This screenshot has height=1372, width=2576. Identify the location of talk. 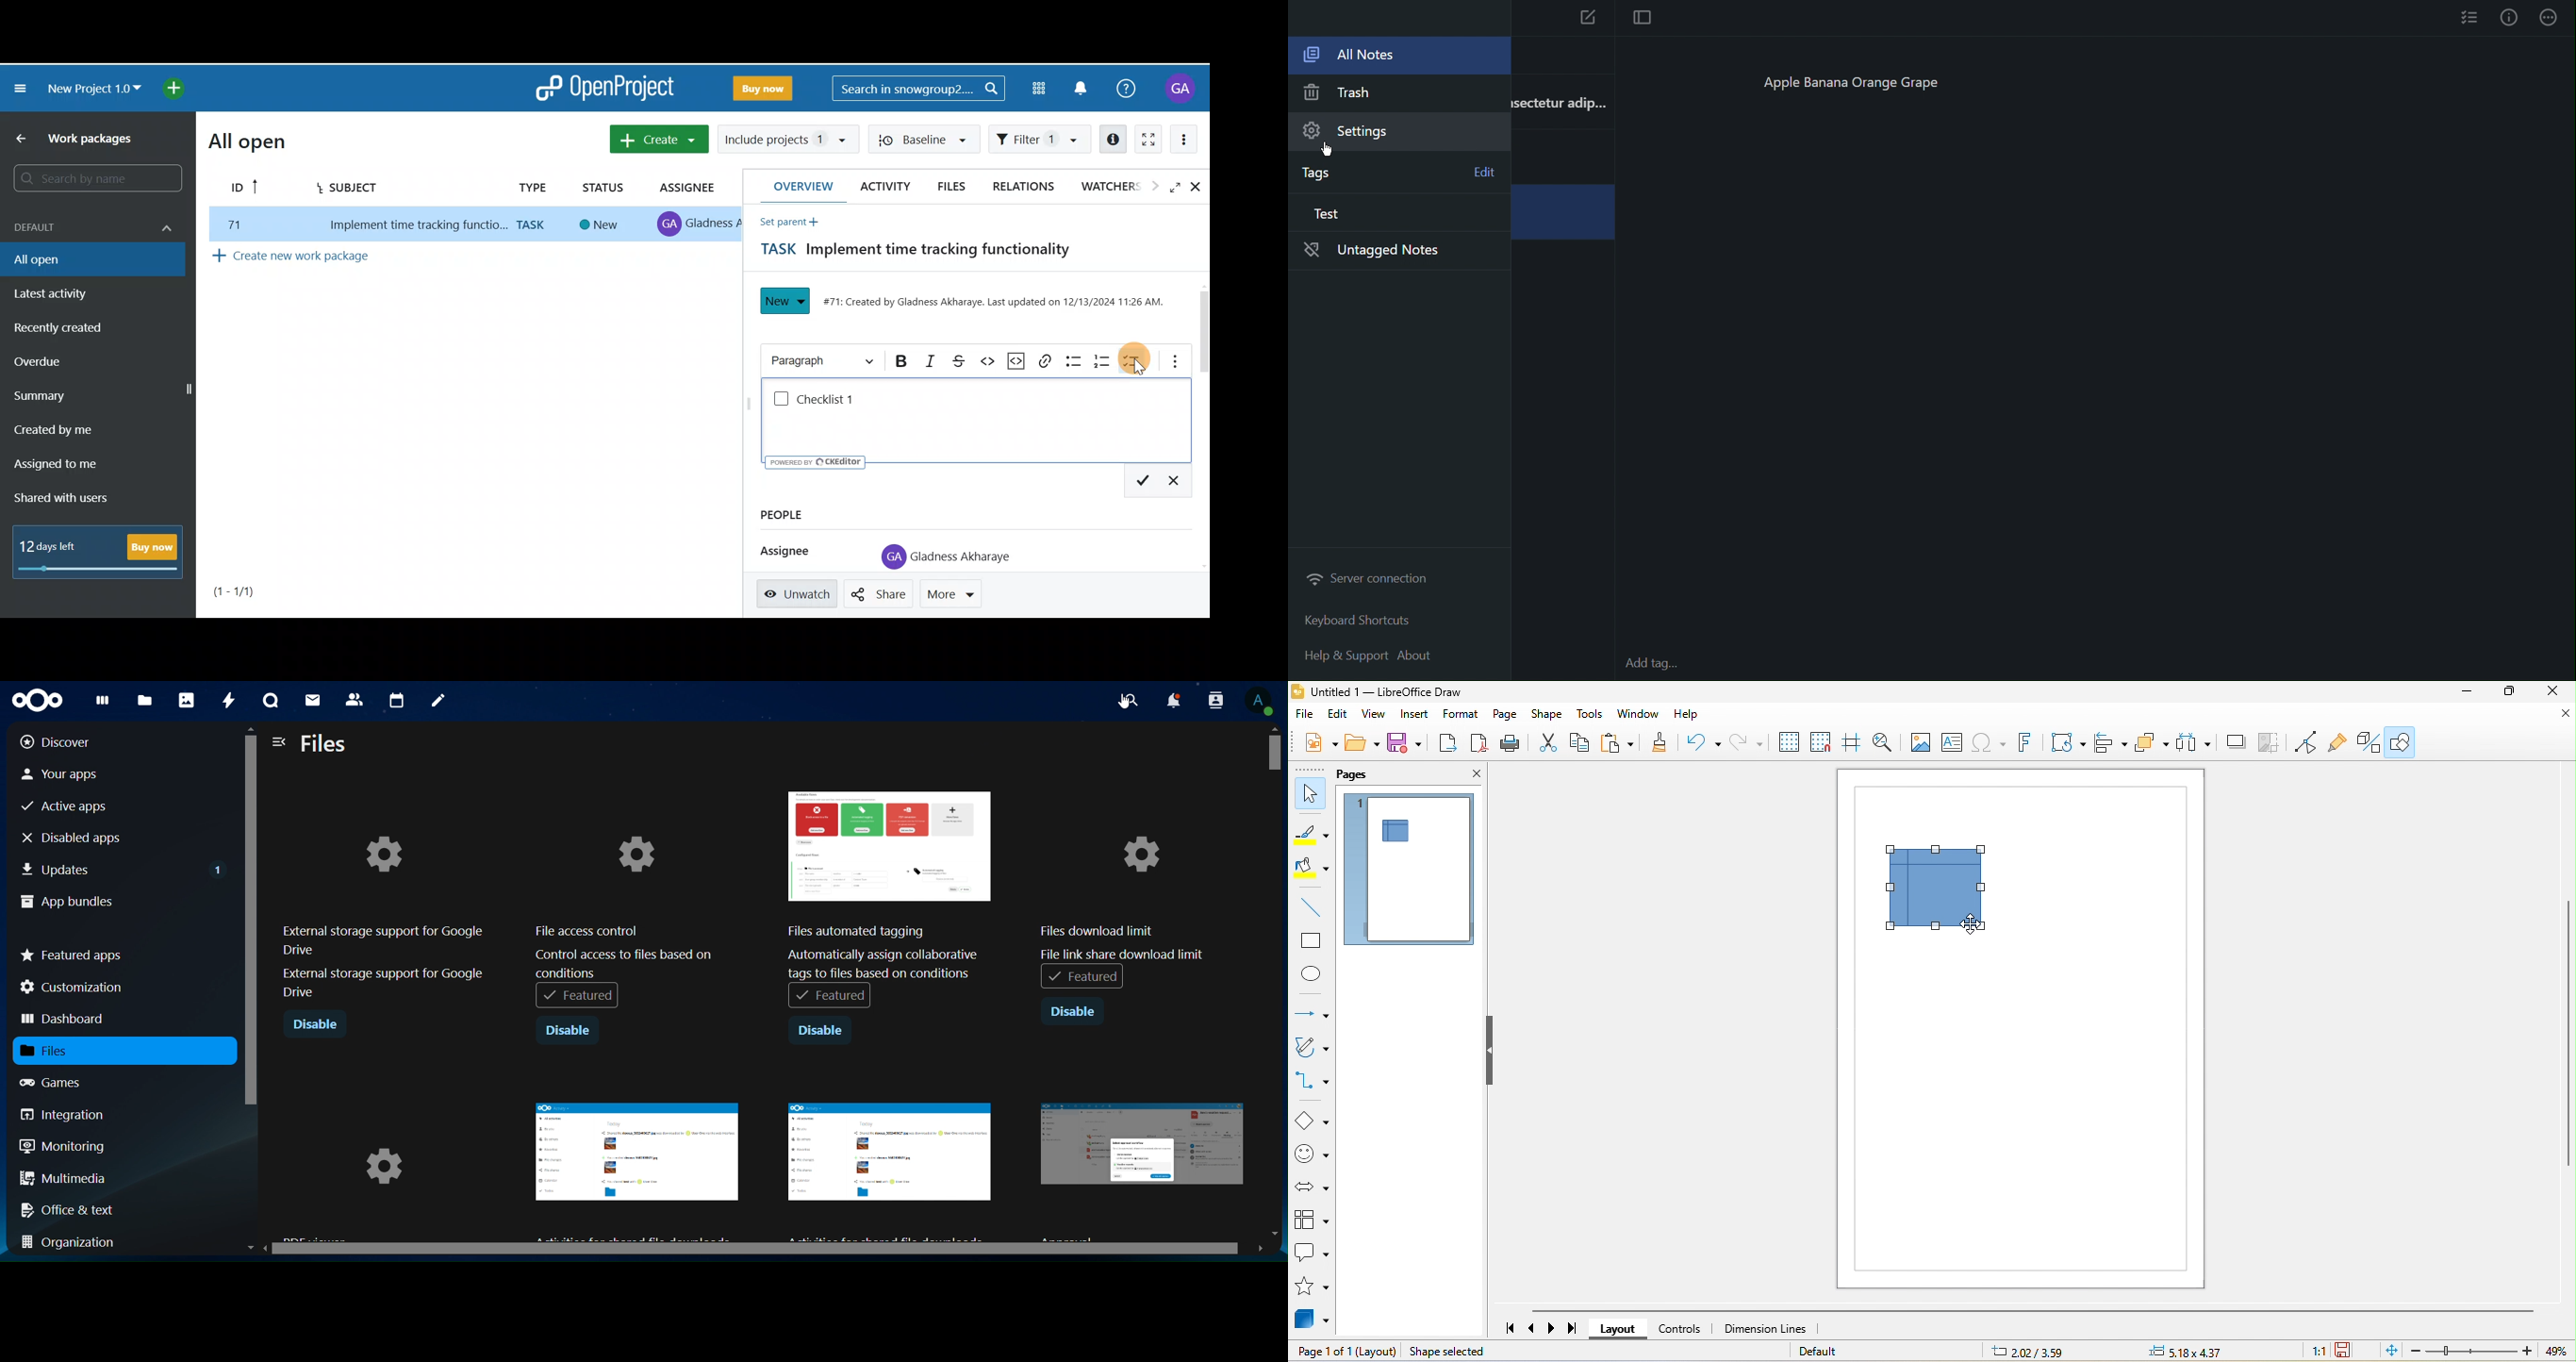
(271, 700).